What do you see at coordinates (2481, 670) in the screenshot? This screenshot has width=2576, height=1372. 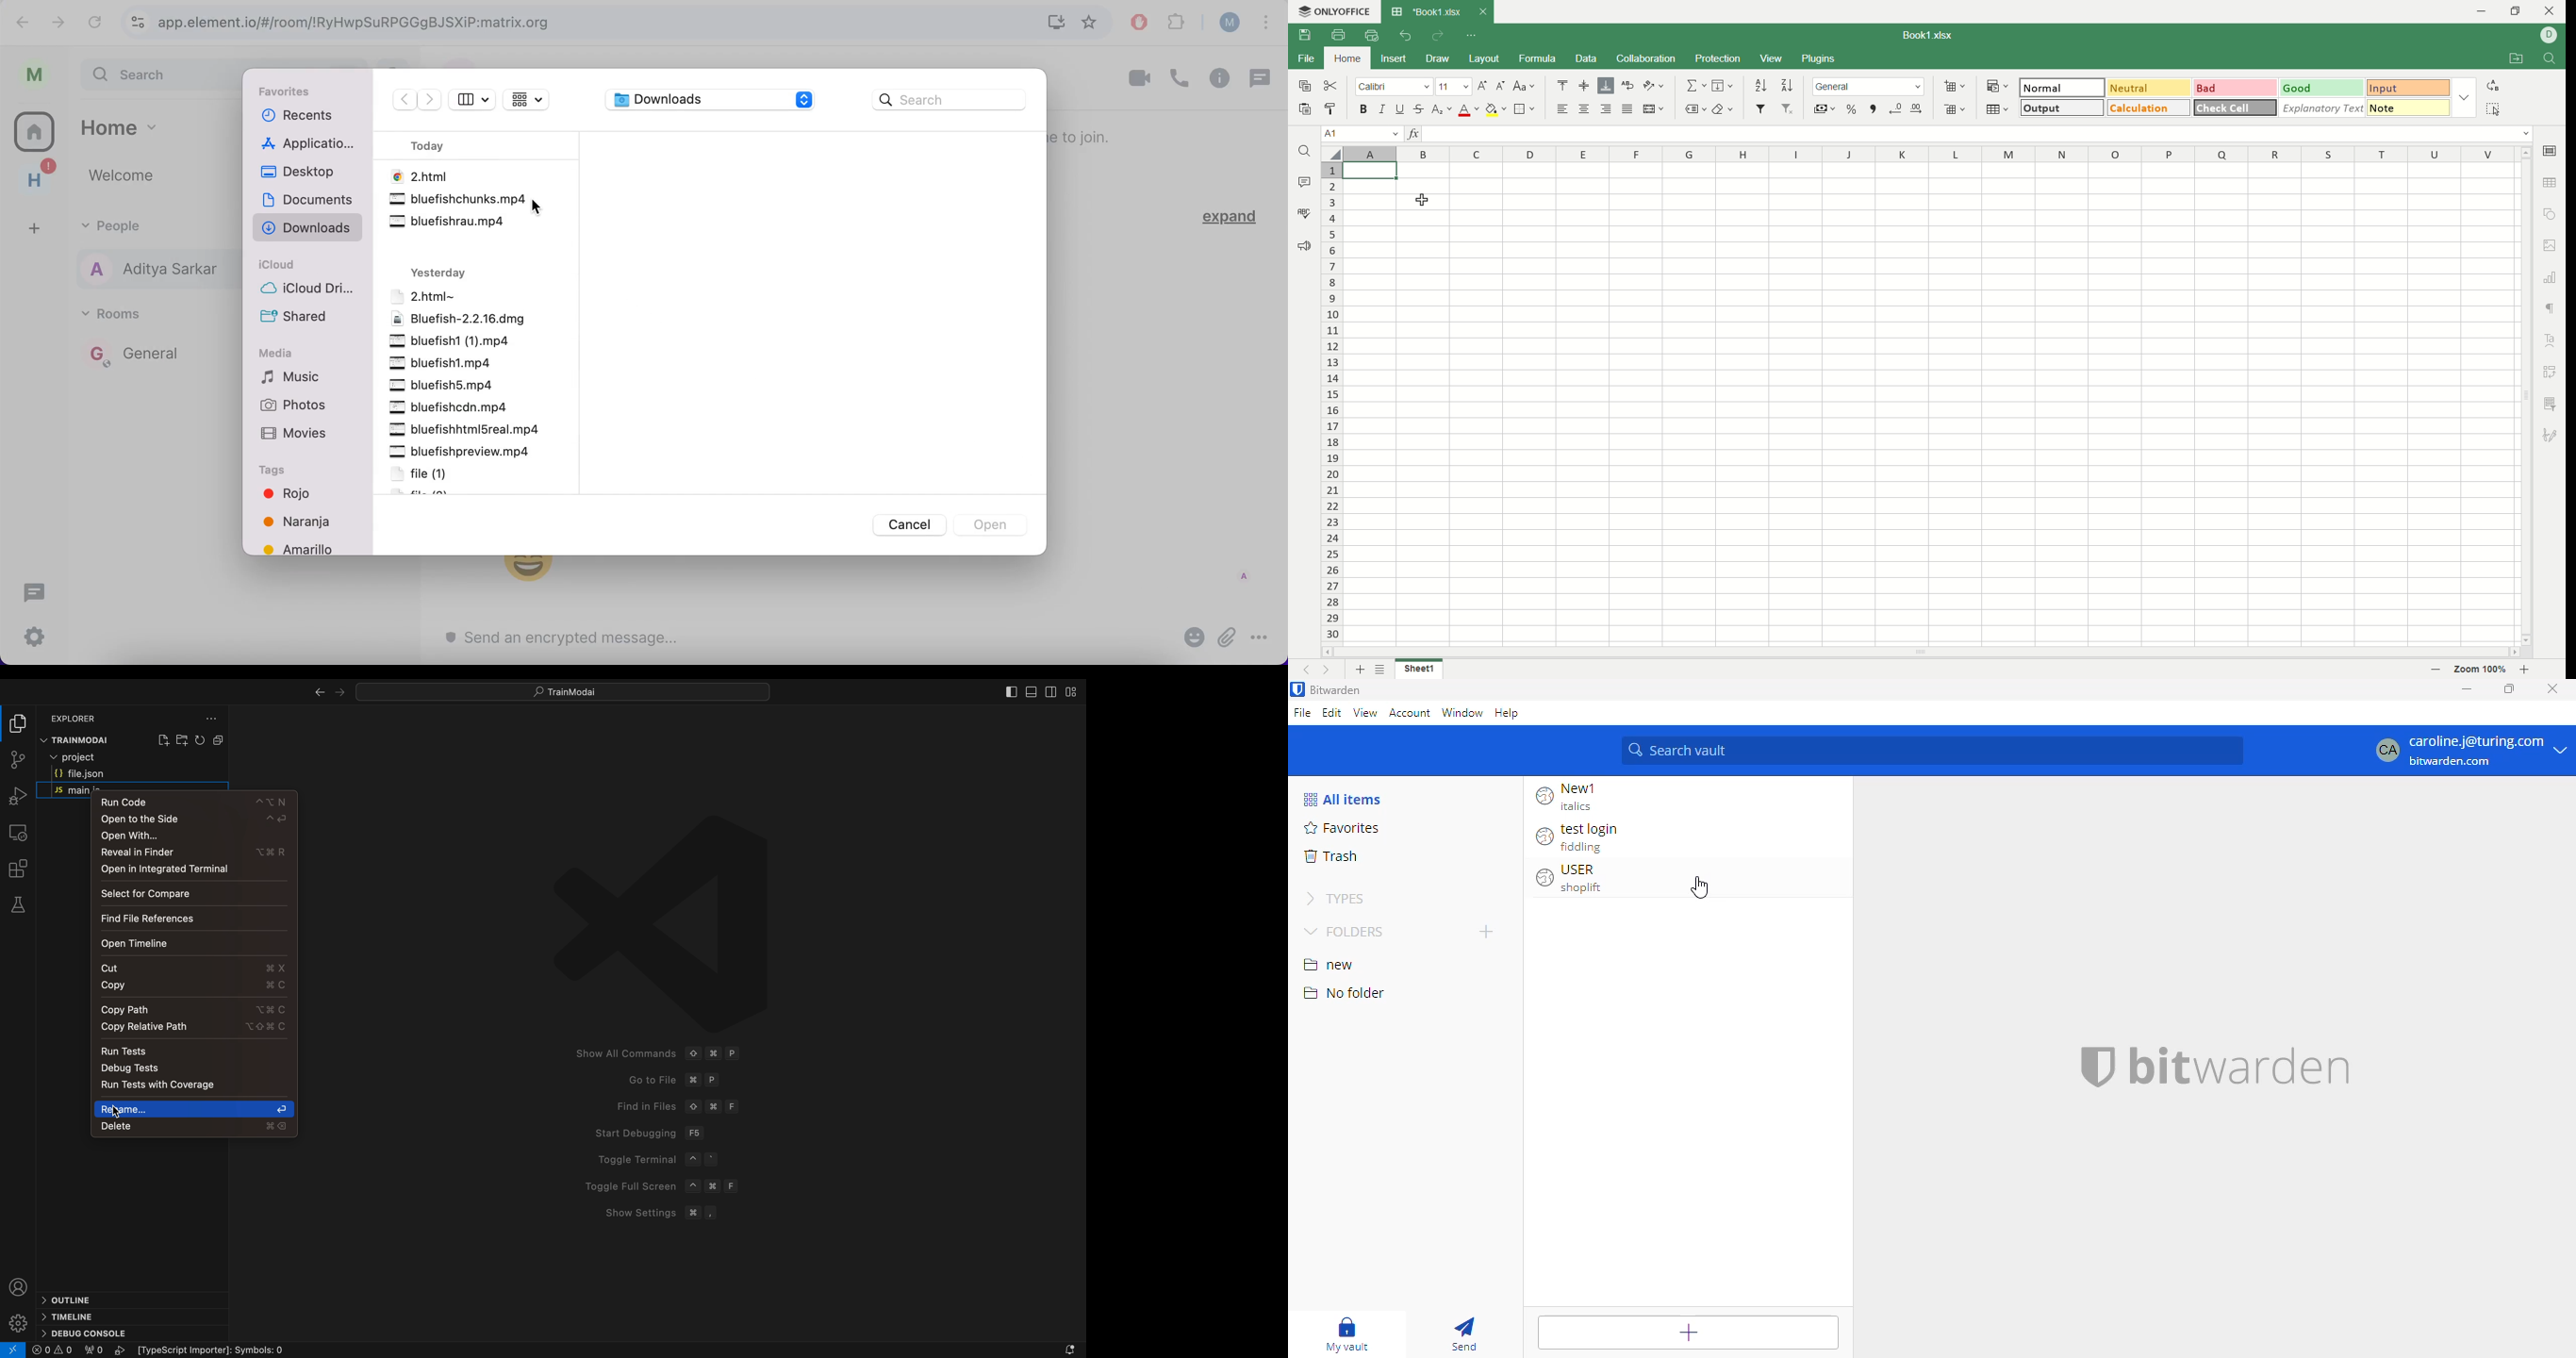 I see `Zoom percent` at bounding box center [2481, 670].